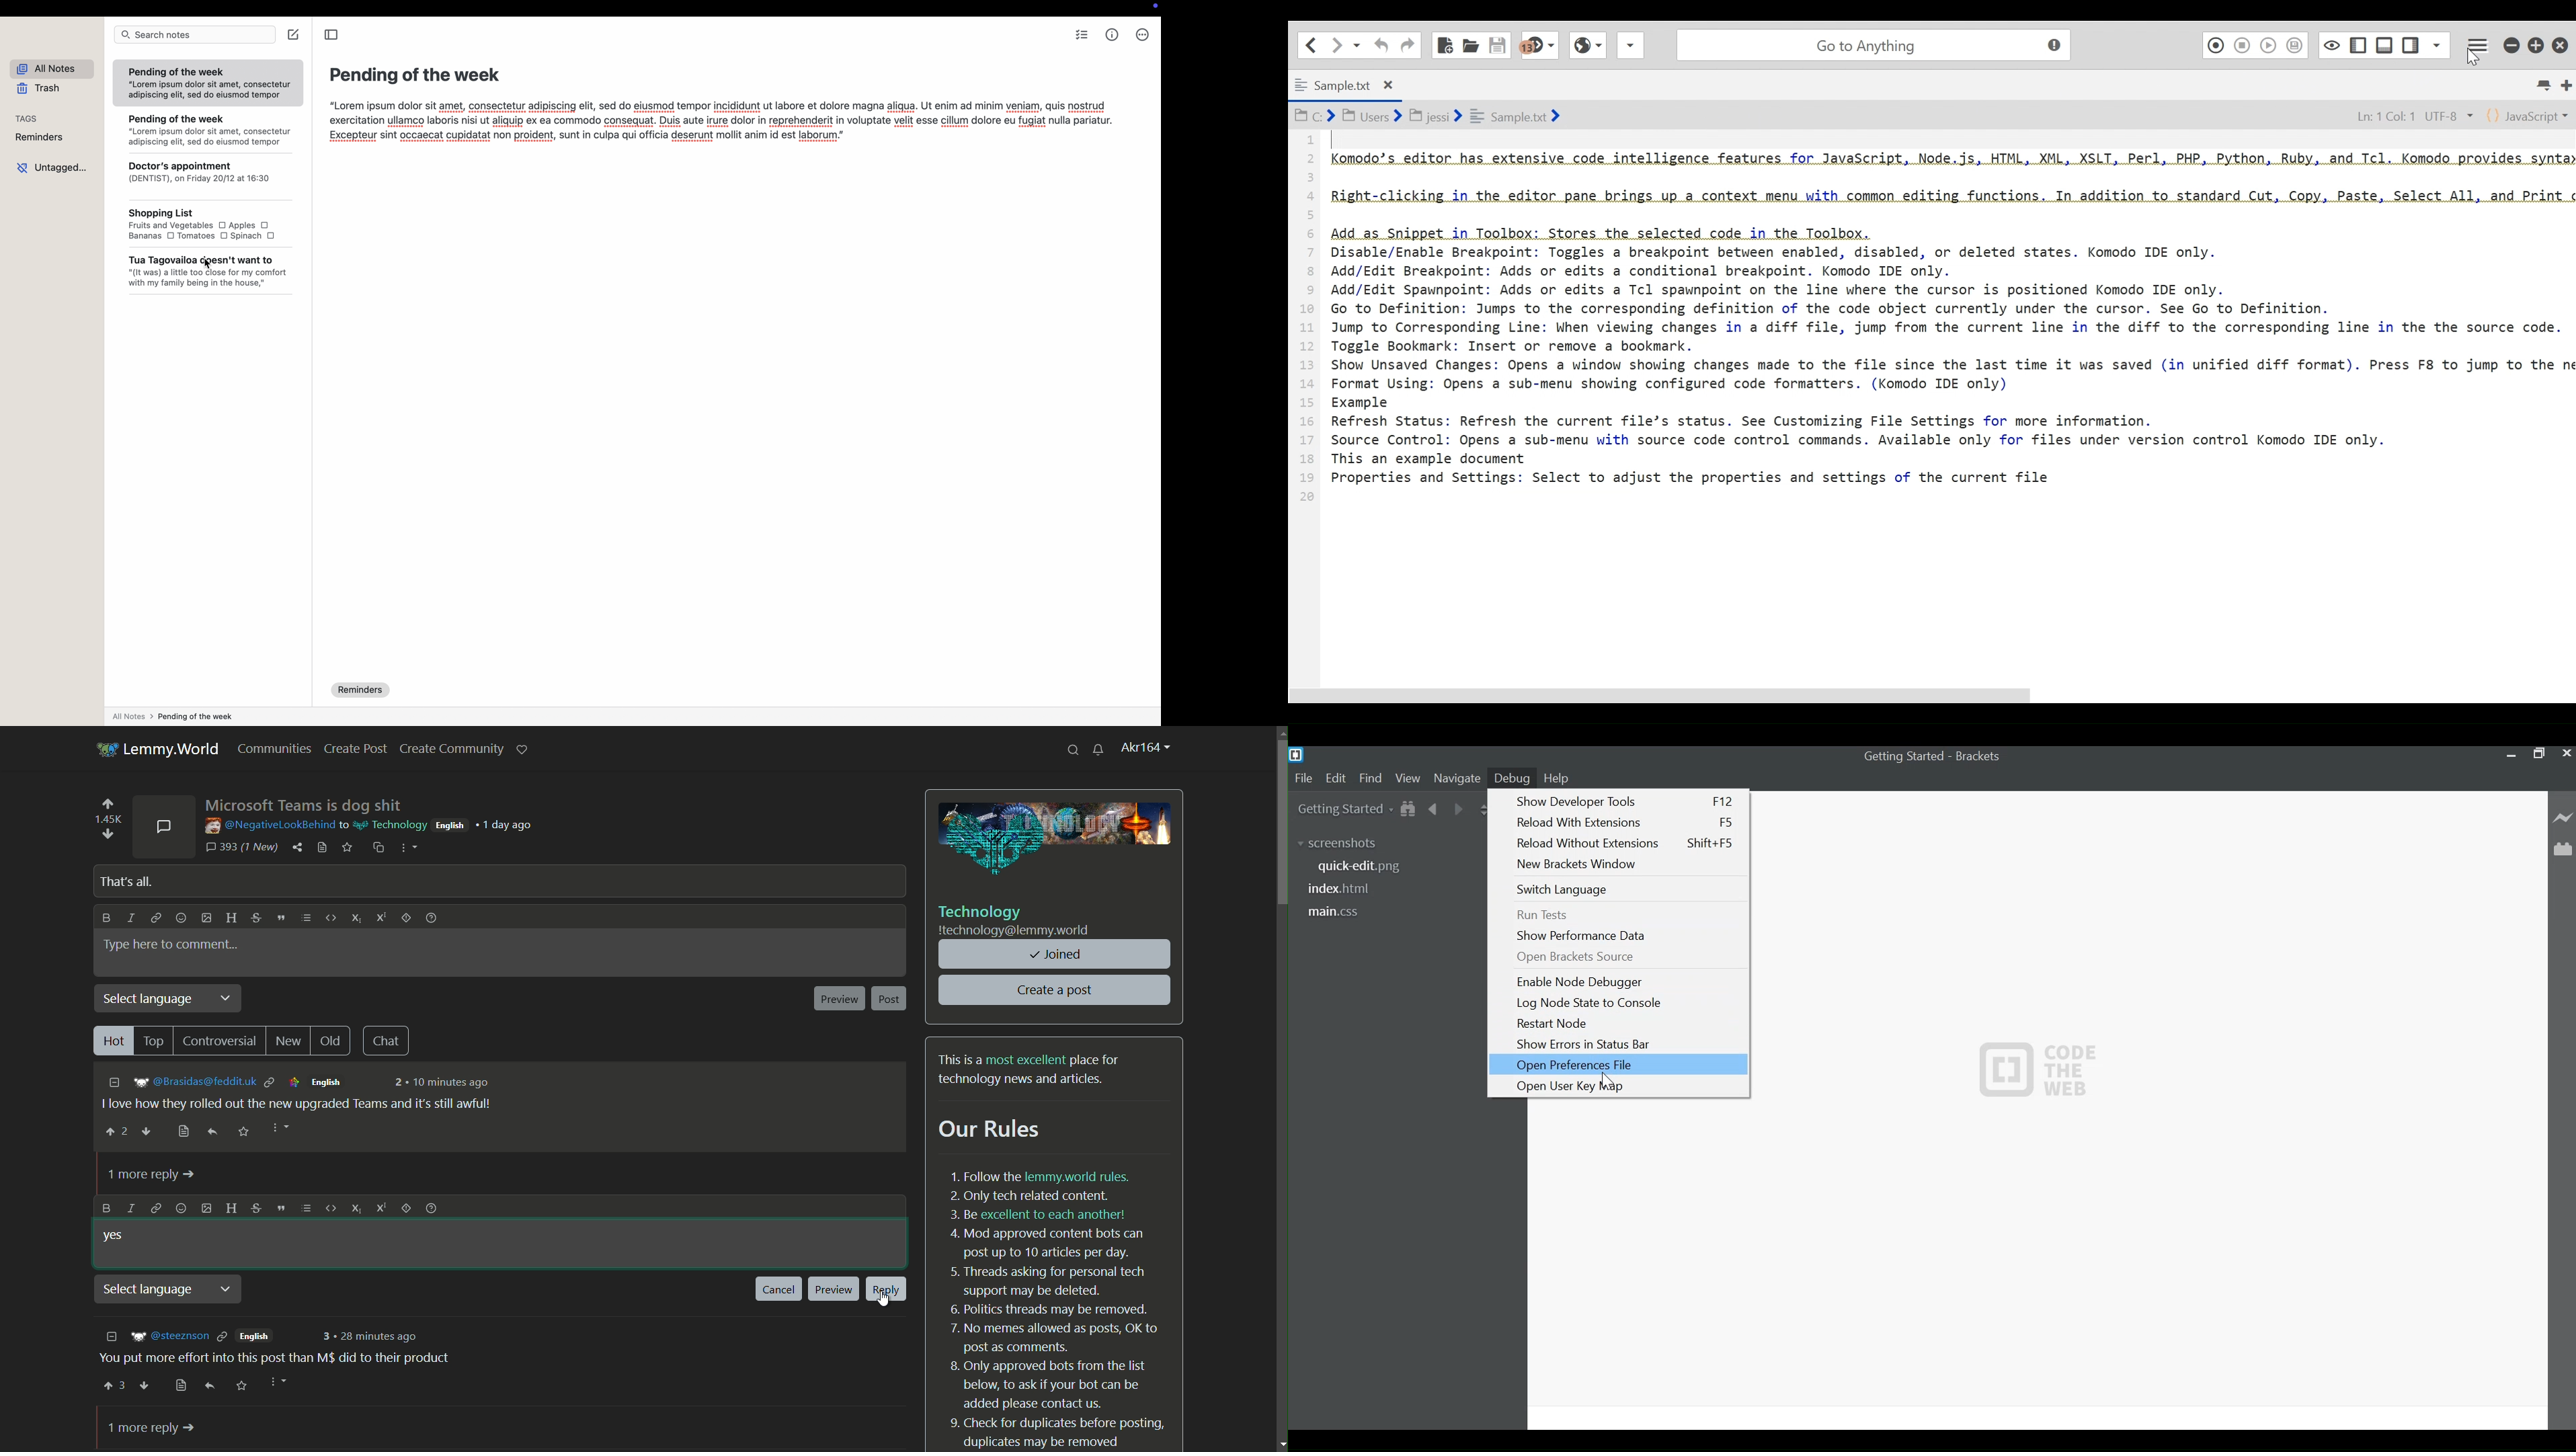 This screenshot has width=2576, height=1456. I want to click on cursor, so click(204, 262).